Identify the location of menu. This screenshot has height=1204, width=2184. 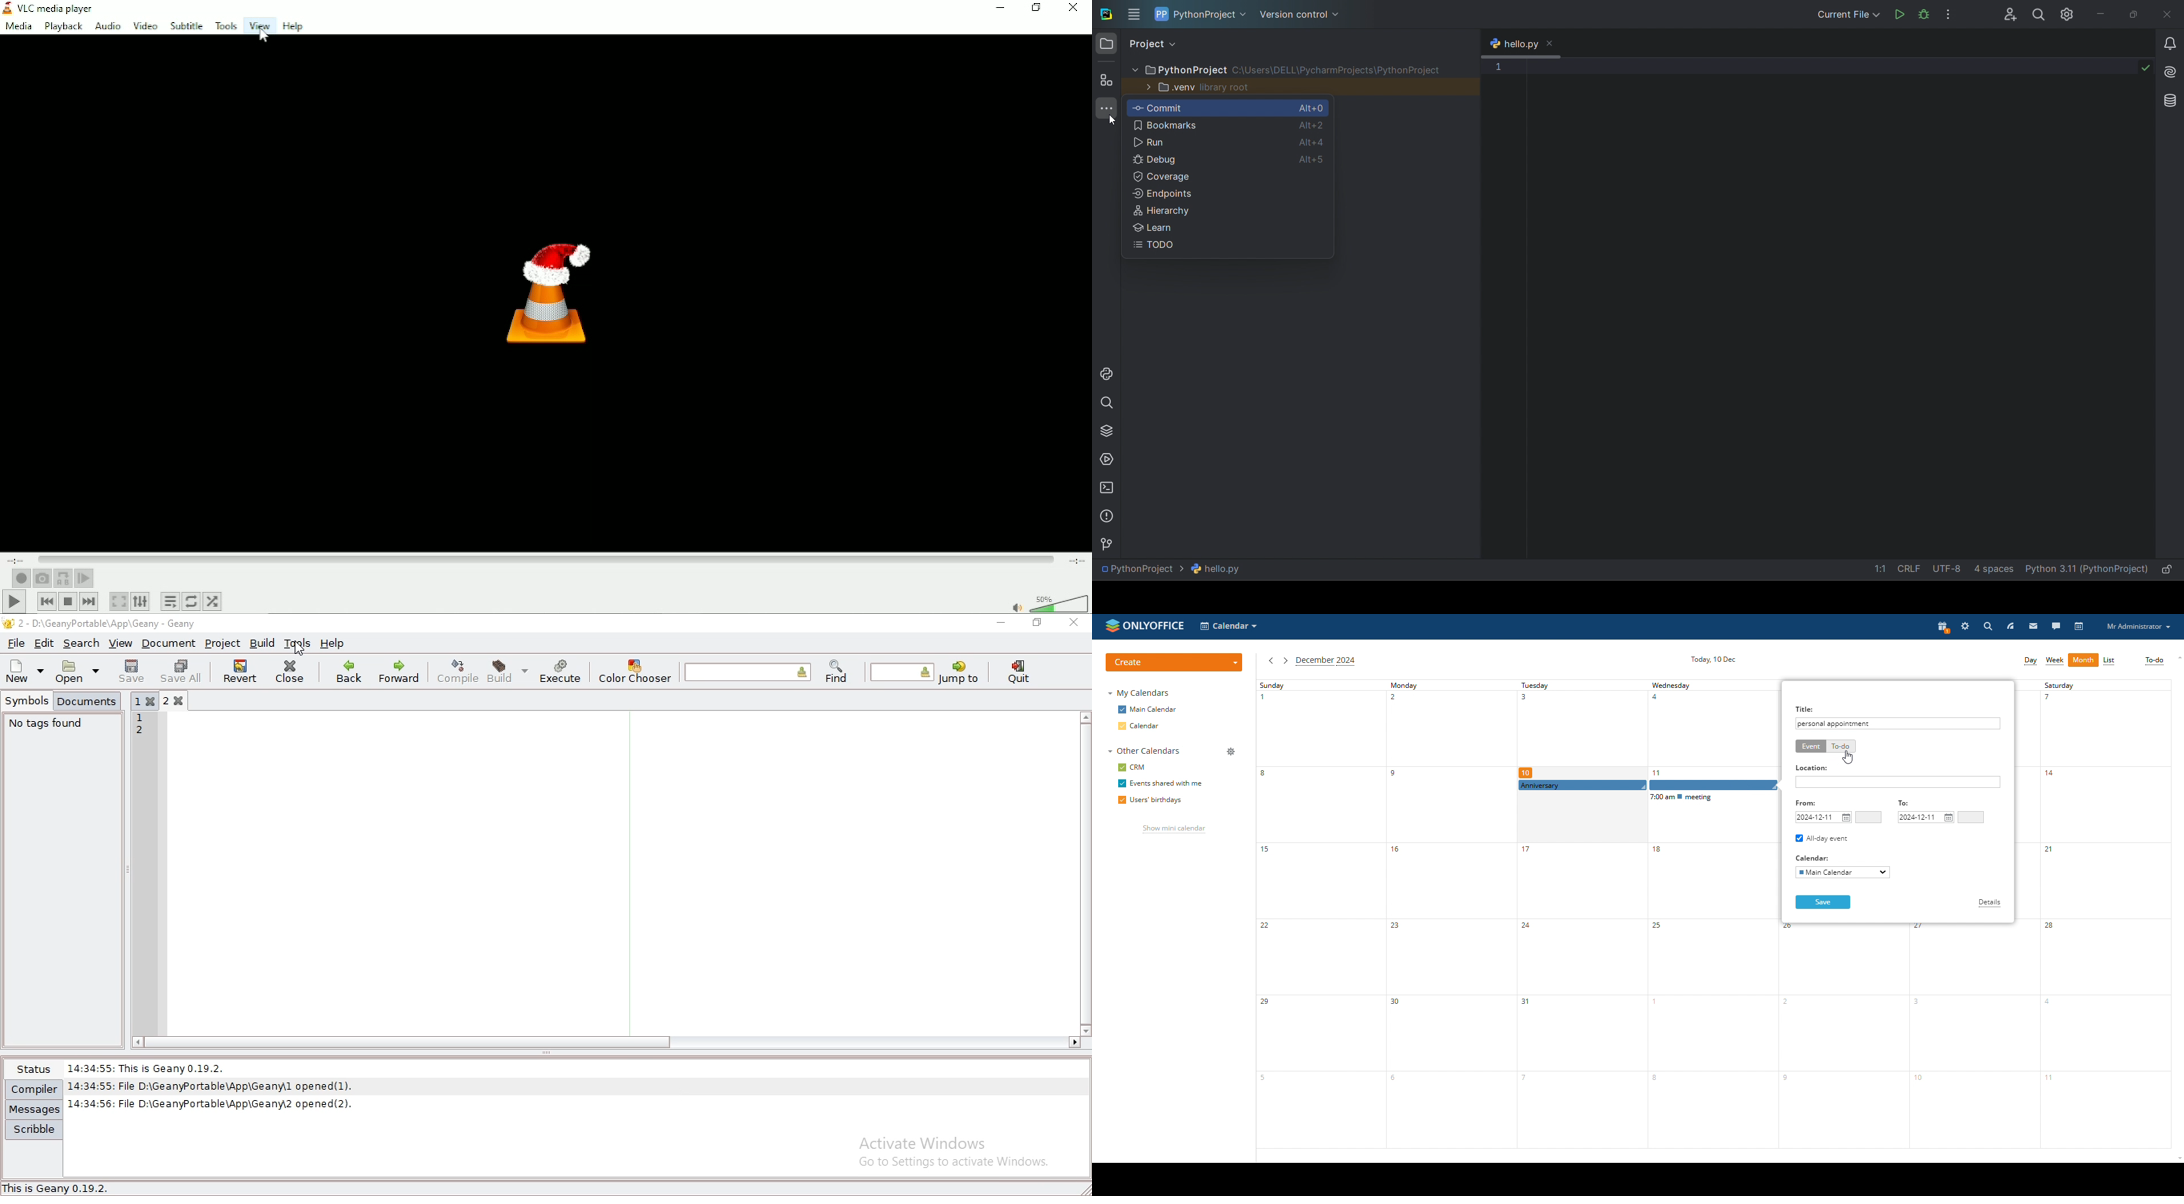
(1134, 15).